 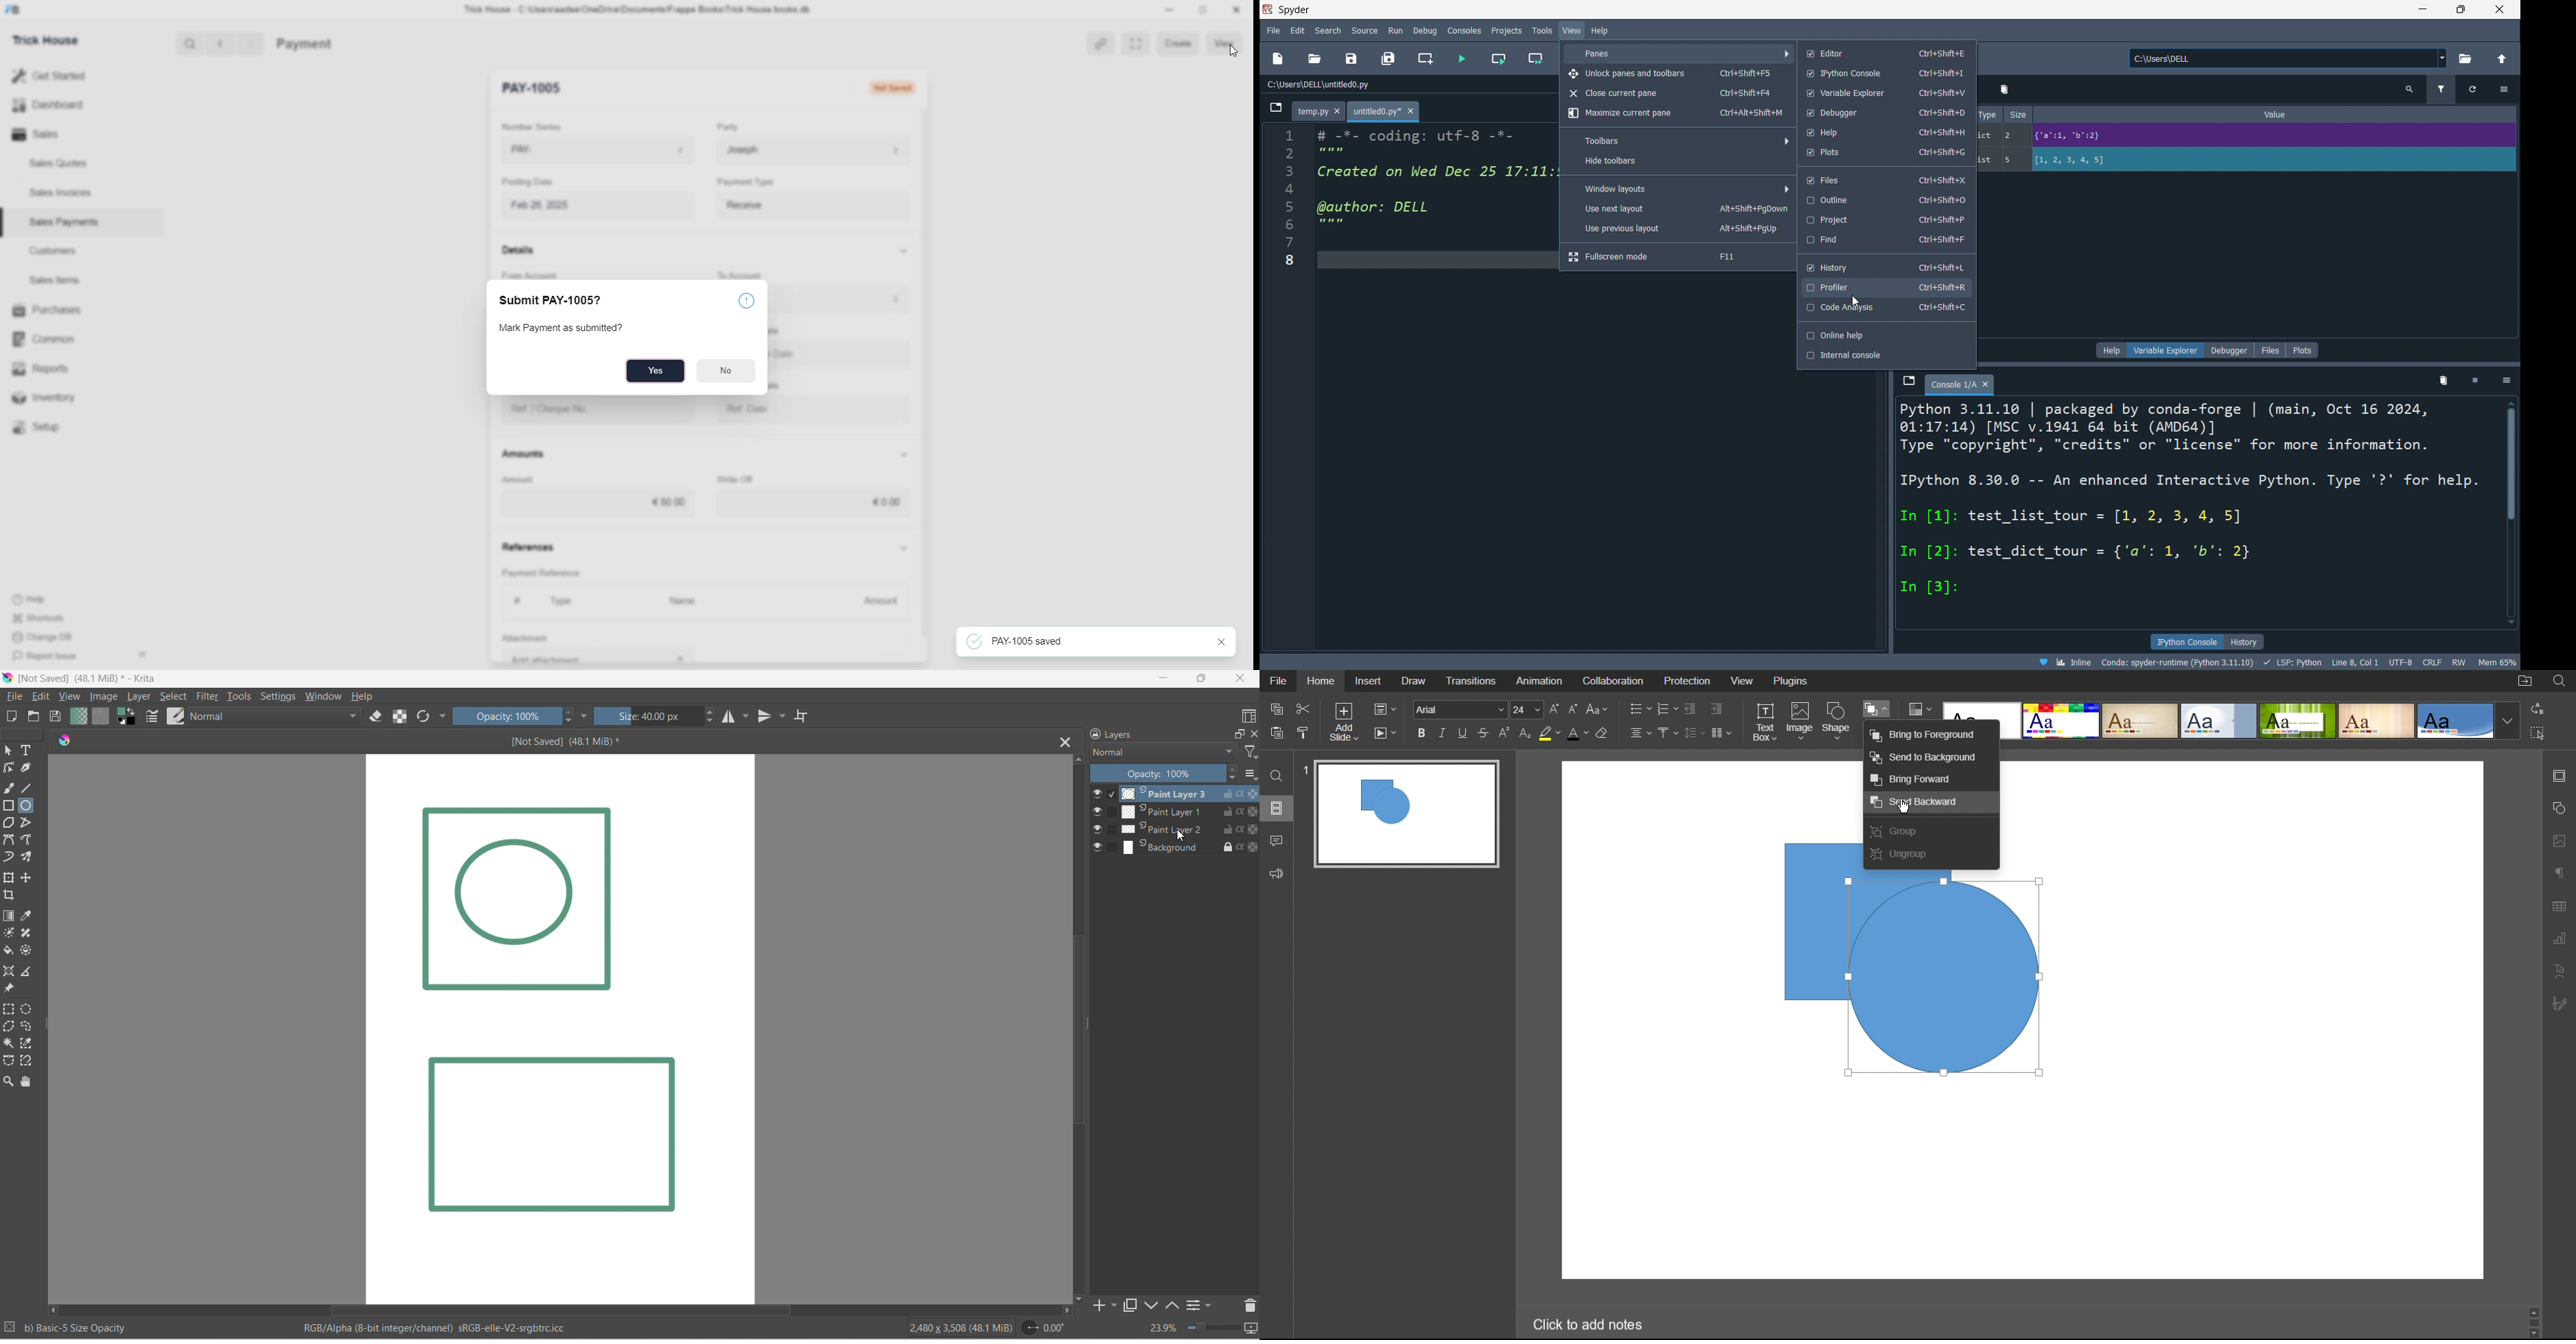 What do you see at coordinates (1221, 641) in the screenshot?
I see `close` at bounding box center [1221, 641].